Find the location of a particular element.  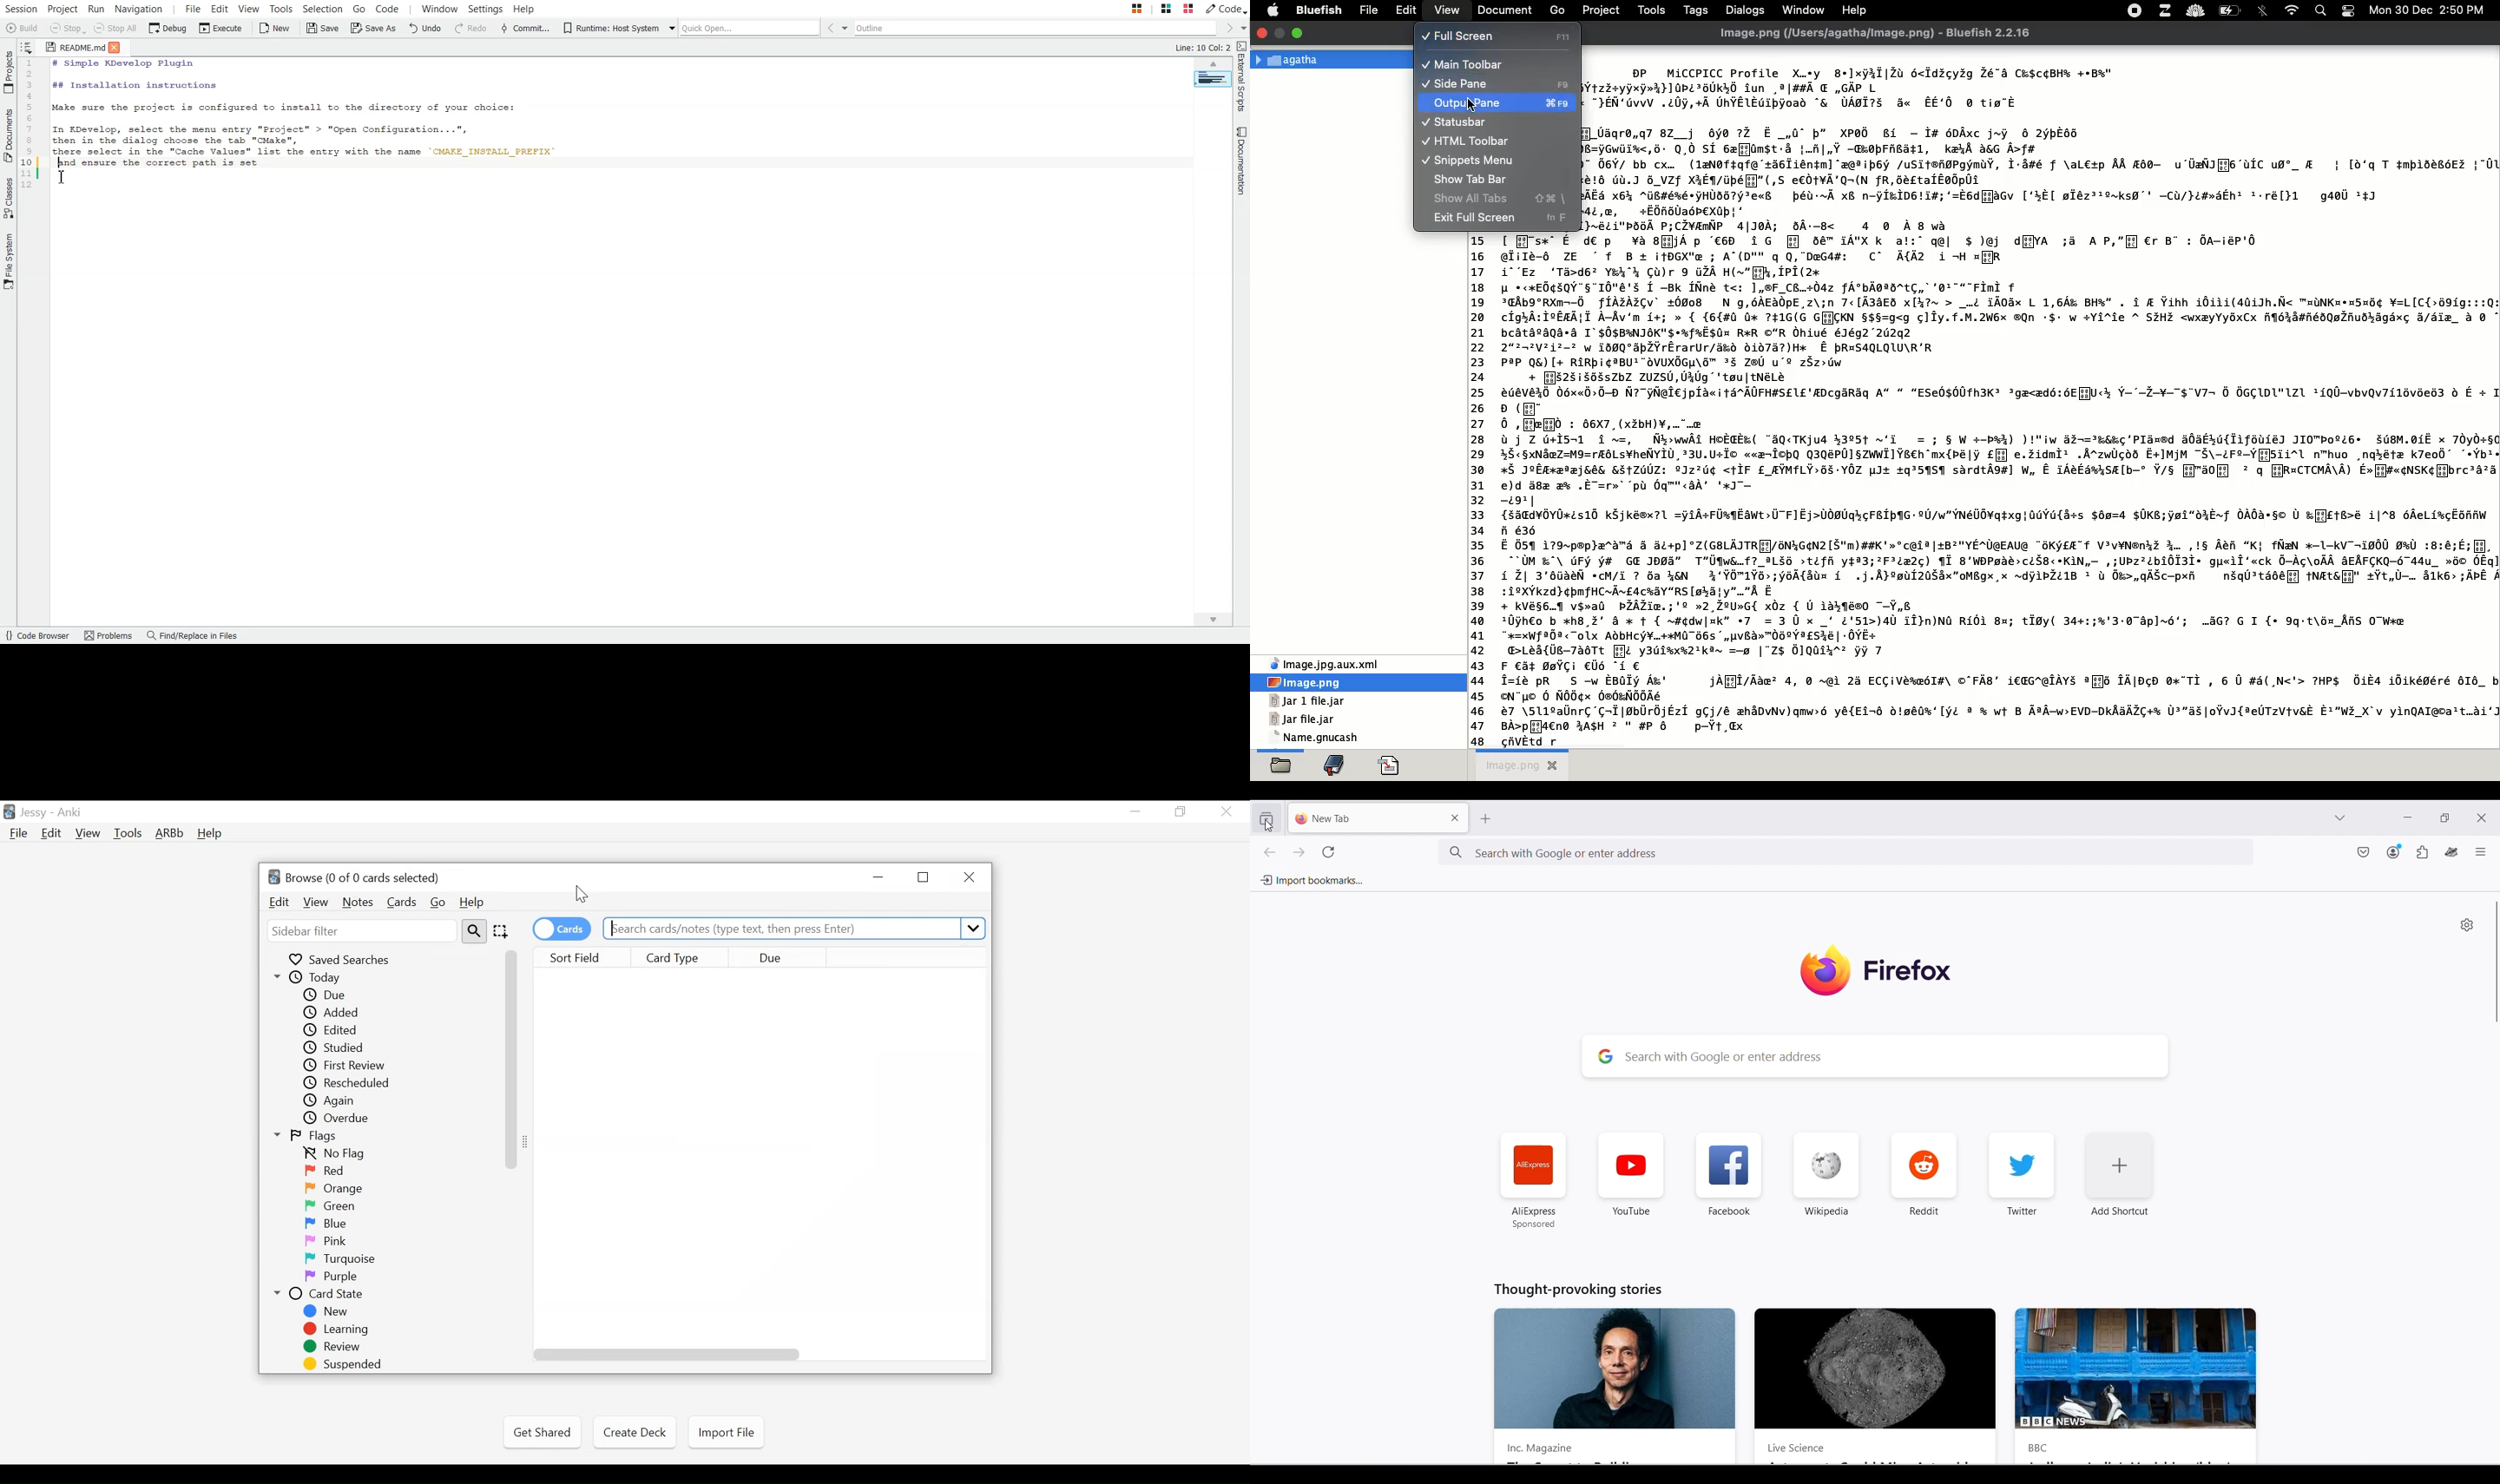

Edited is located at coordinates (337, 1030).